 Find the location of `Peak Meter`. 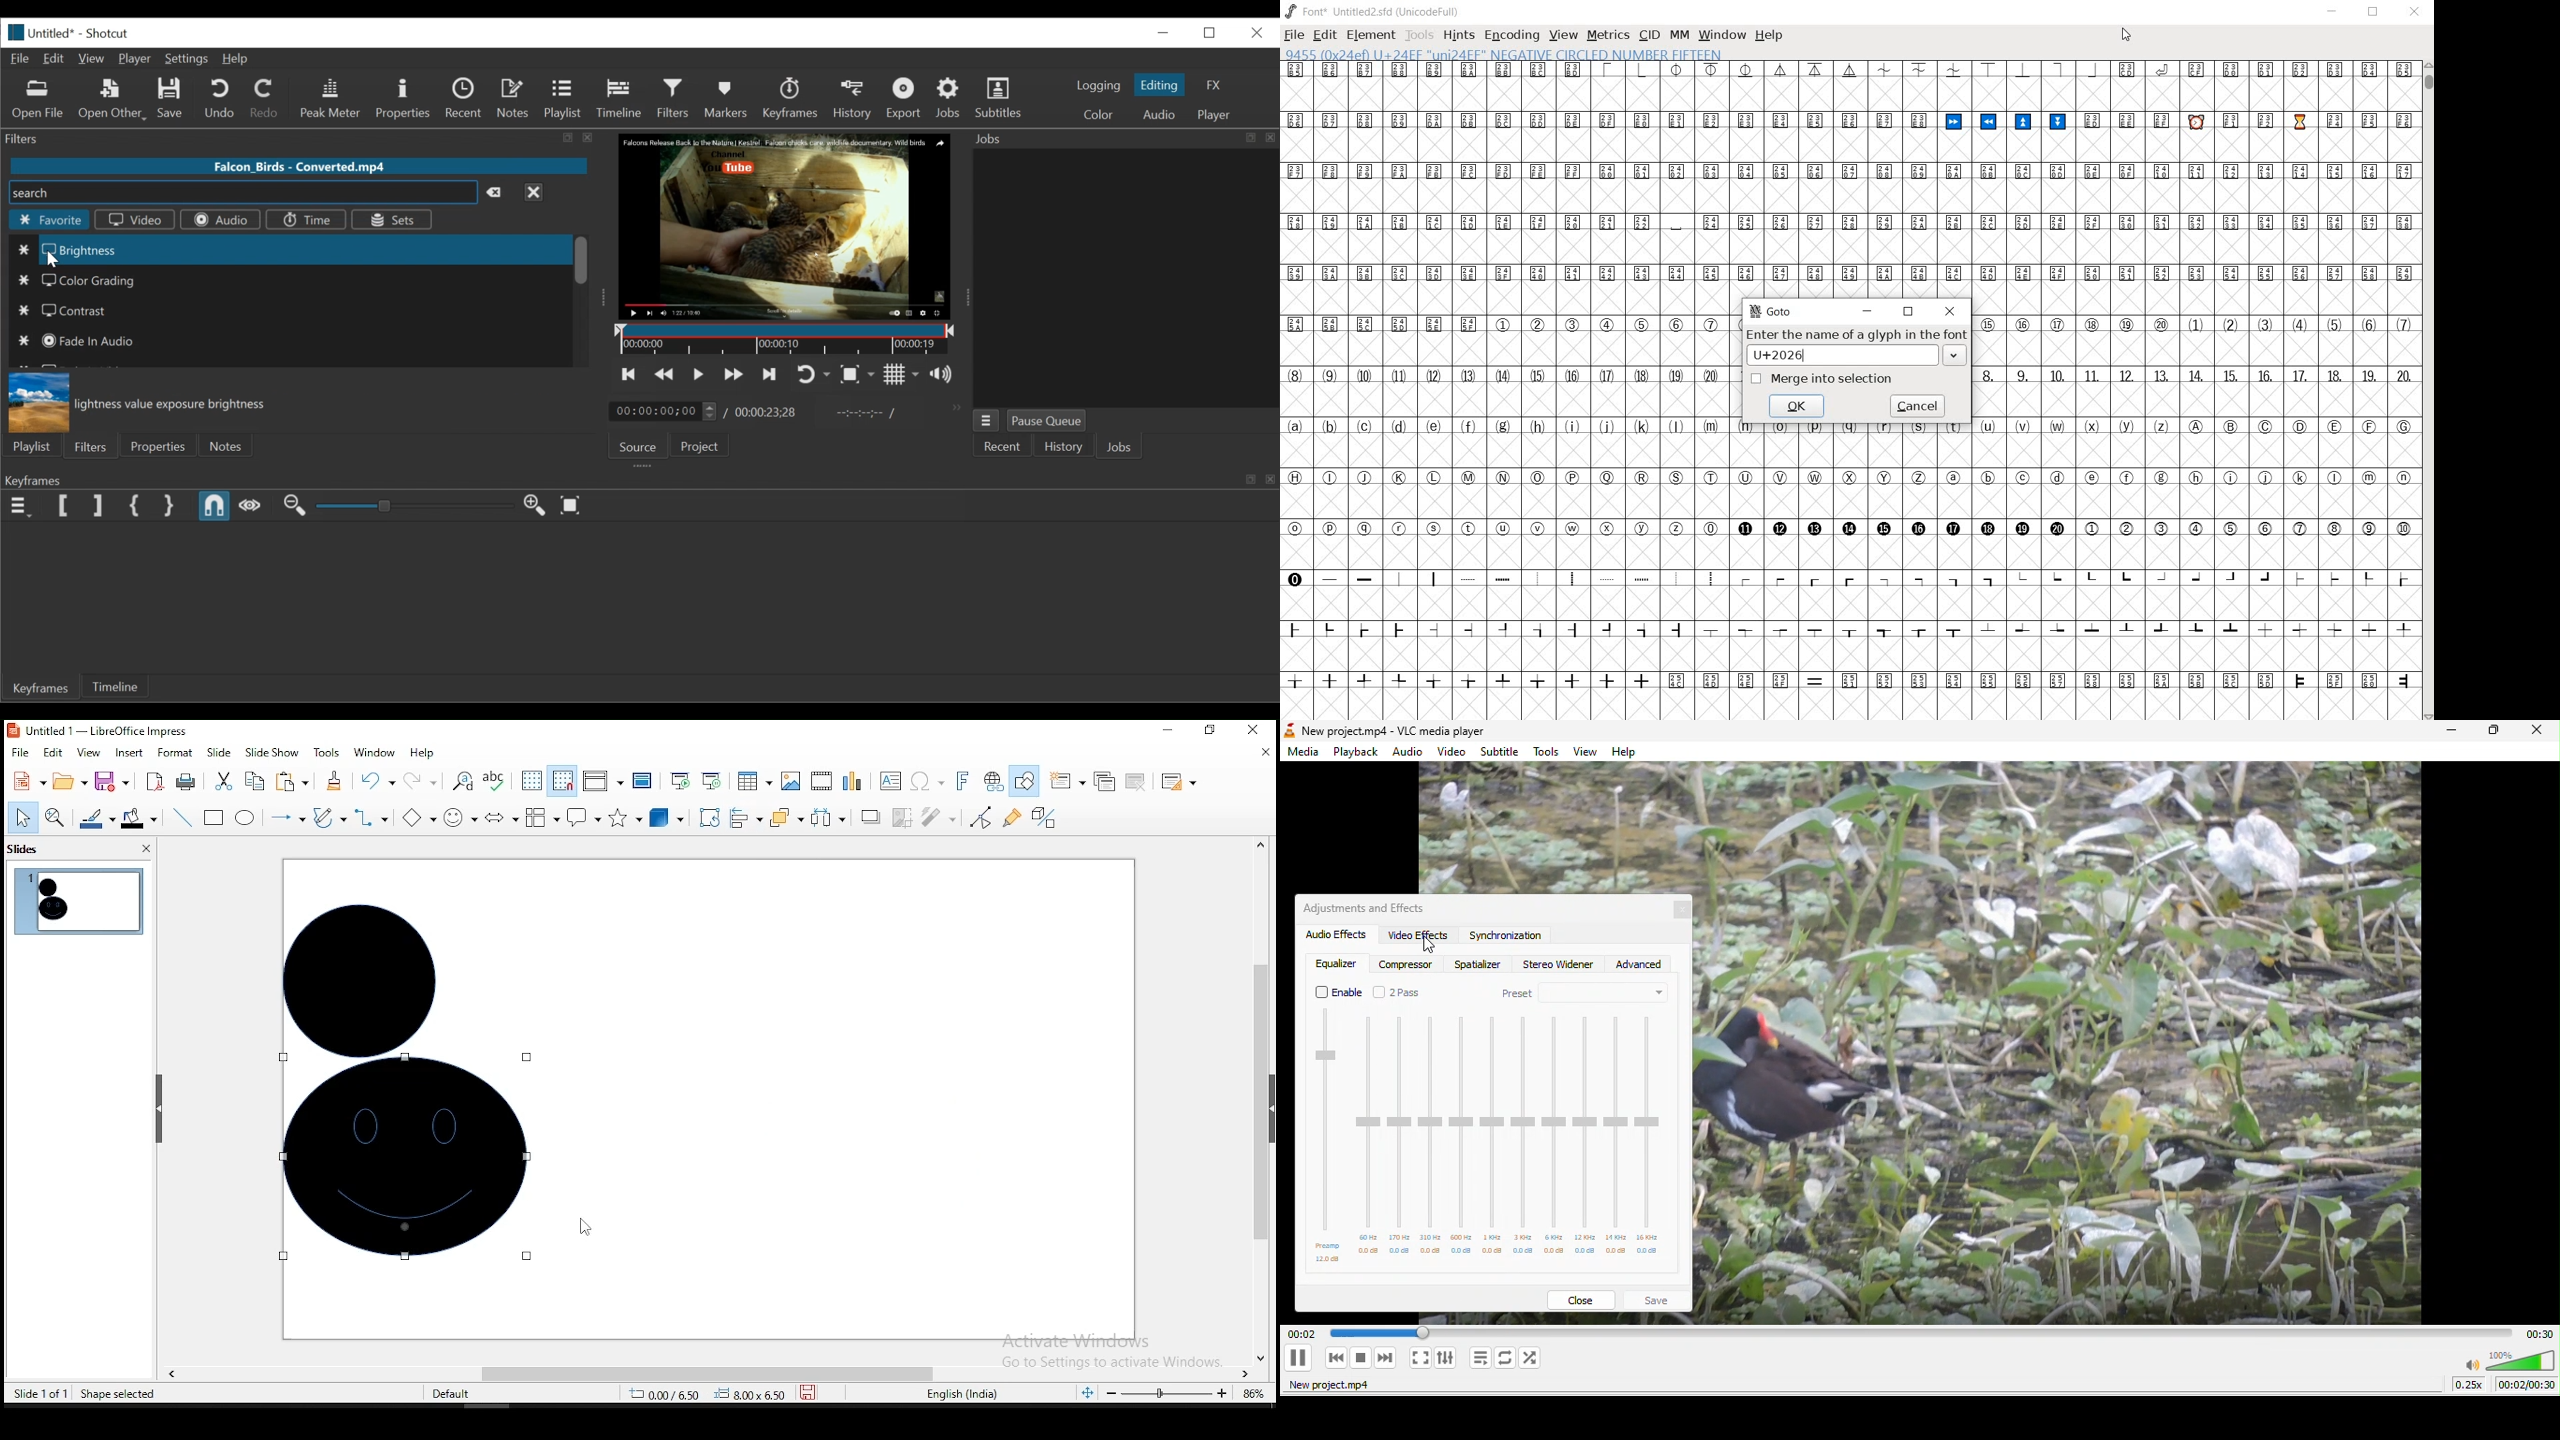

Peak Meter is located at coordinates (331, 99).